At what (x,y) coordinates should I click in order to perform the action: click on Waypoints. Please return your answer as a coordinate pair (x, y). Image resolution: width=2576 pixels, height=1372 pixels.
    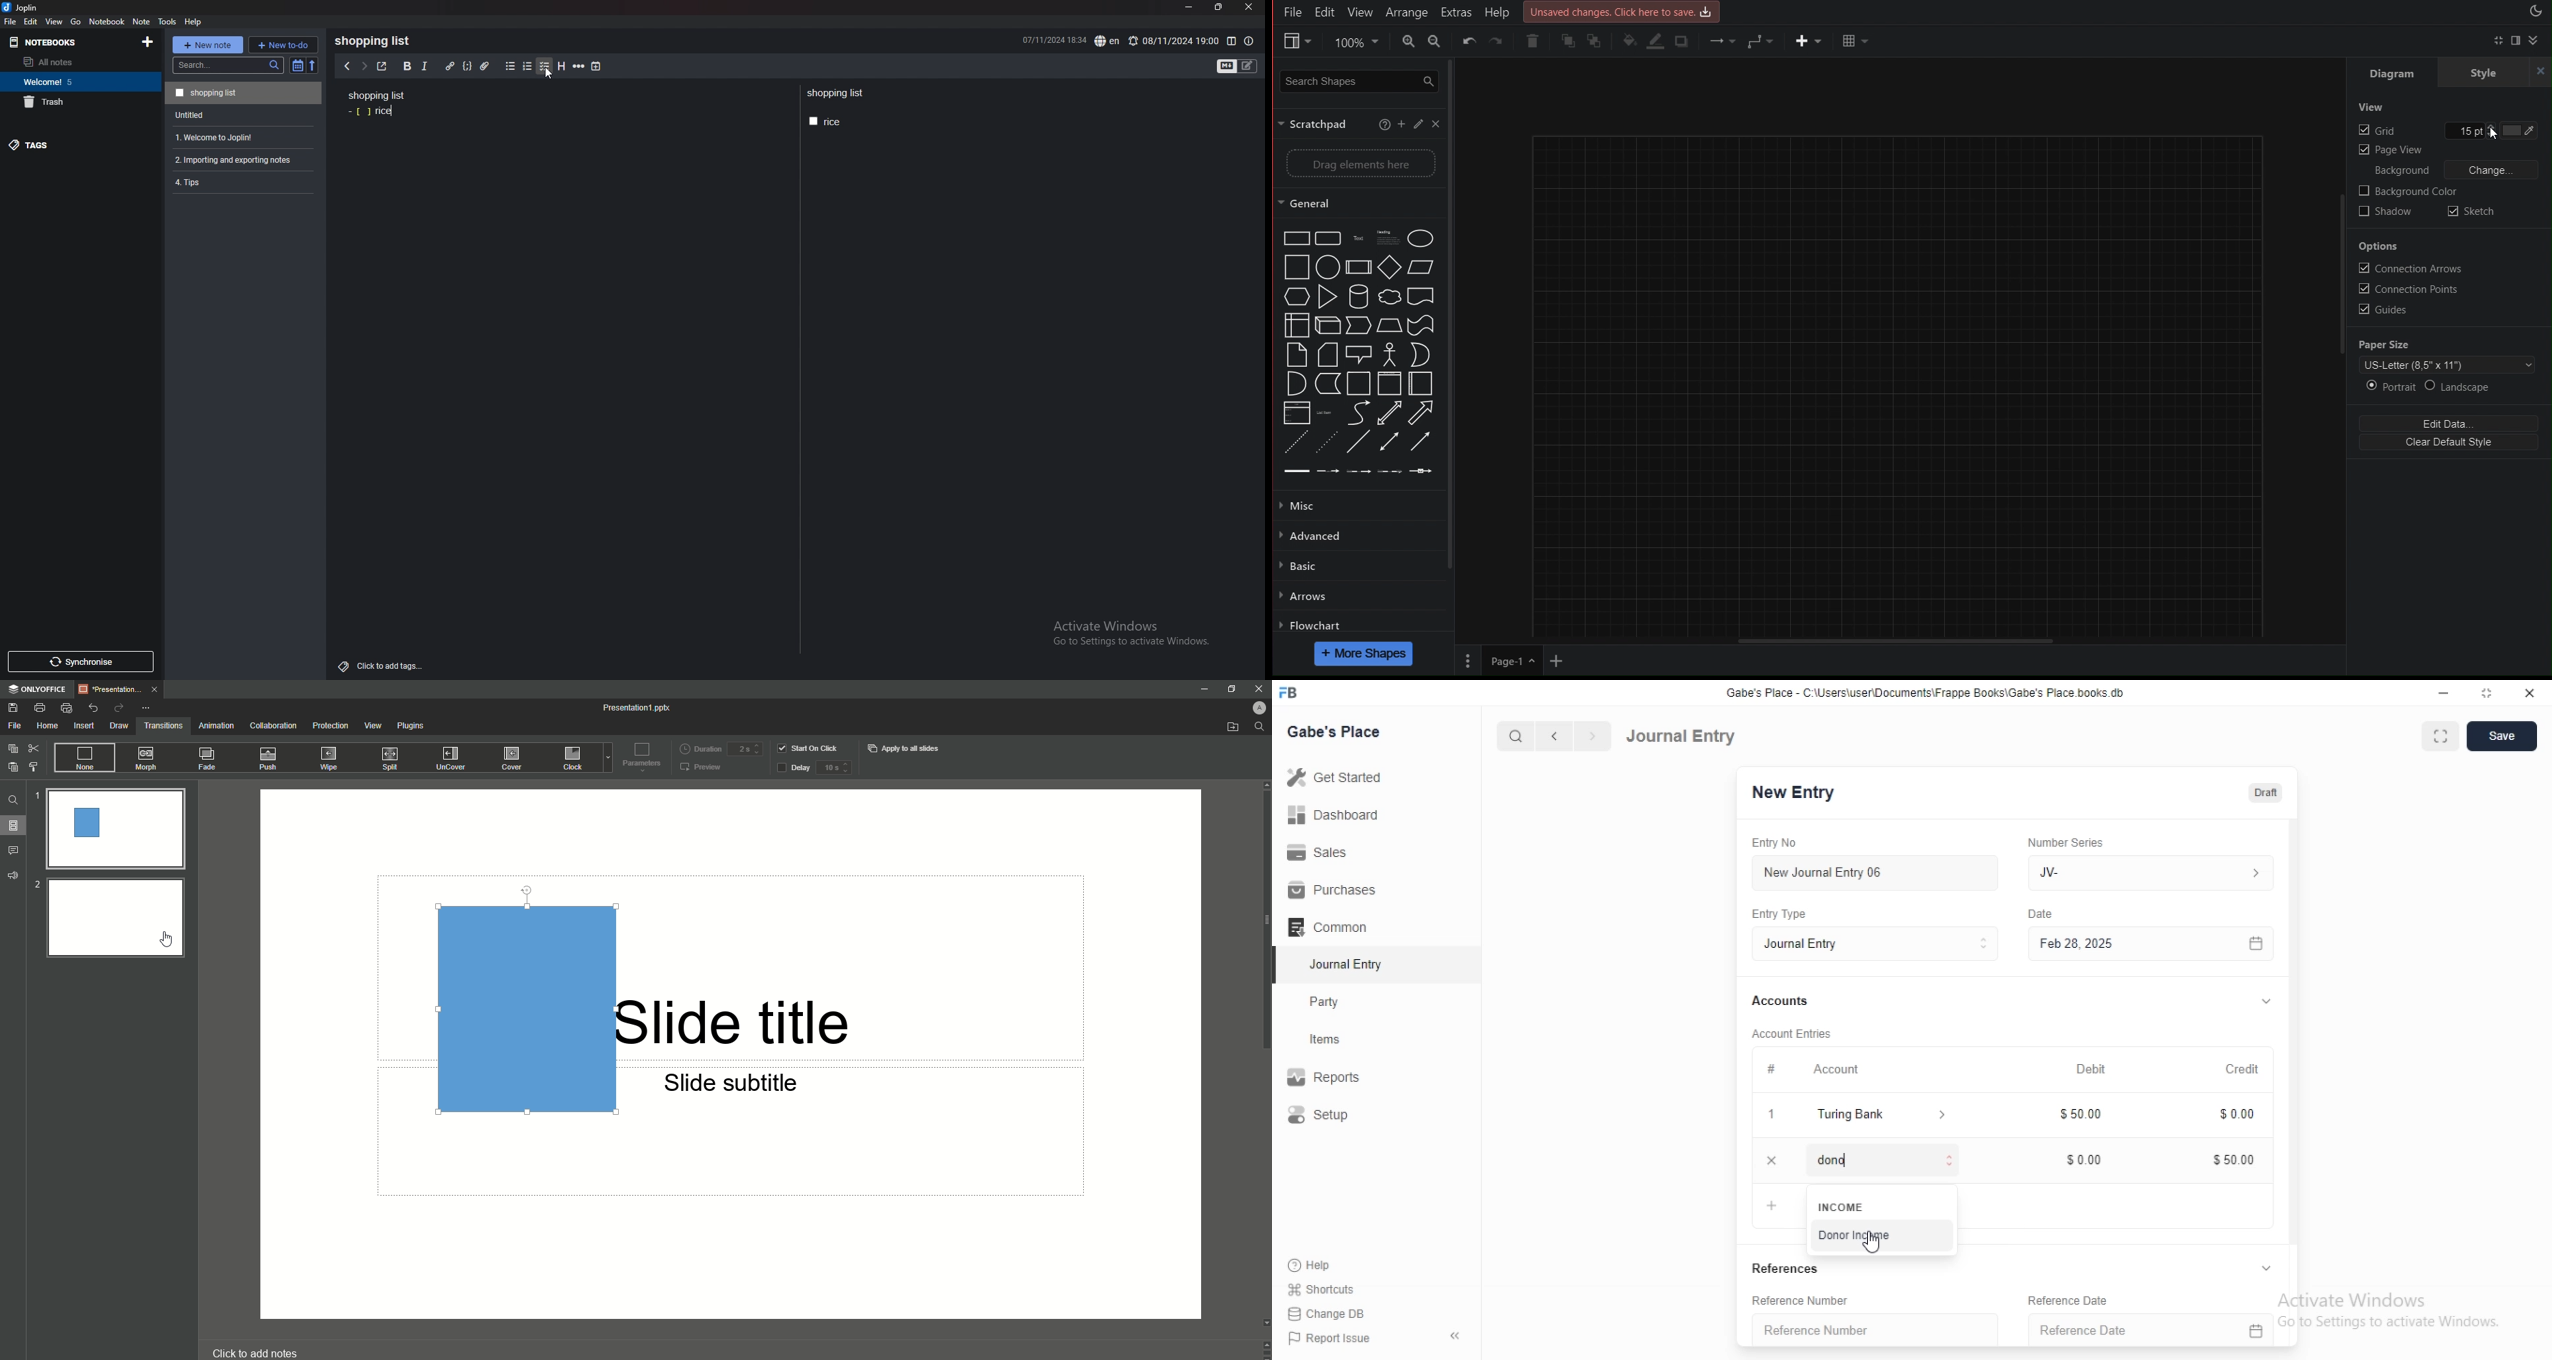
    Looking at the image, I should click on (1757, 42).